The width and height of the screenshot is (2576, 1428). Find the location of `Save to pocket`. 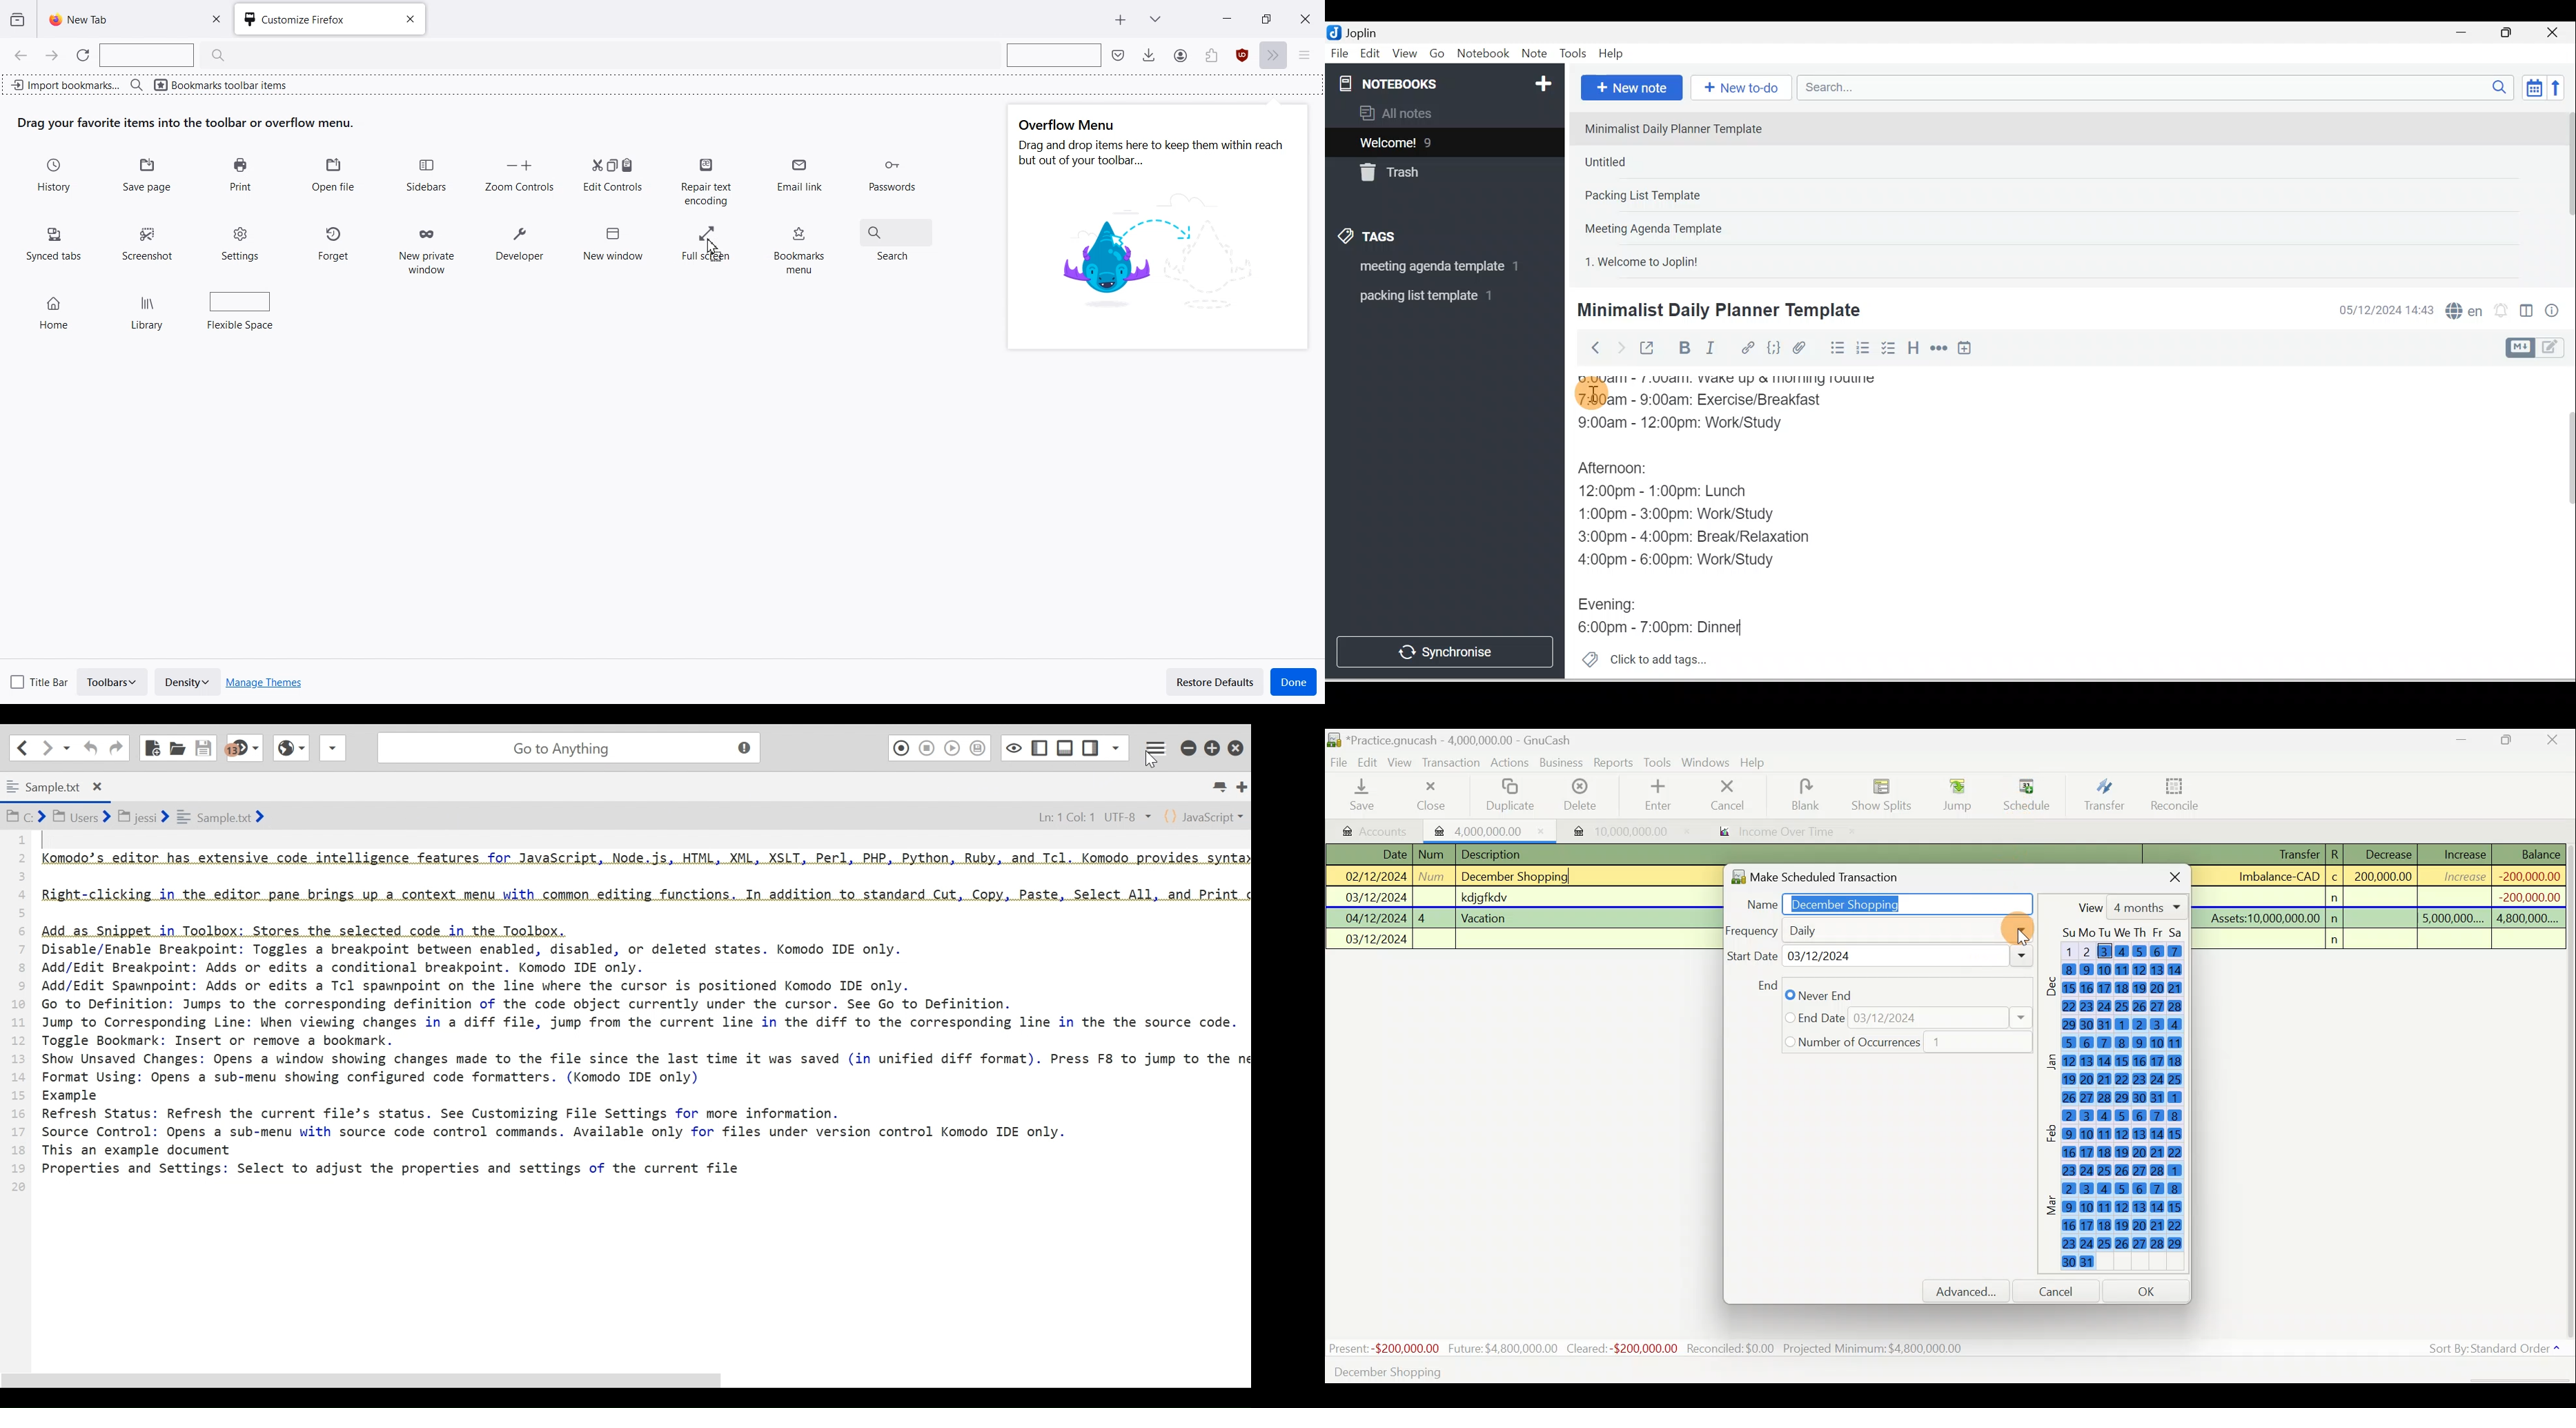

Save to pocket is located at coordinates (1119, 55).